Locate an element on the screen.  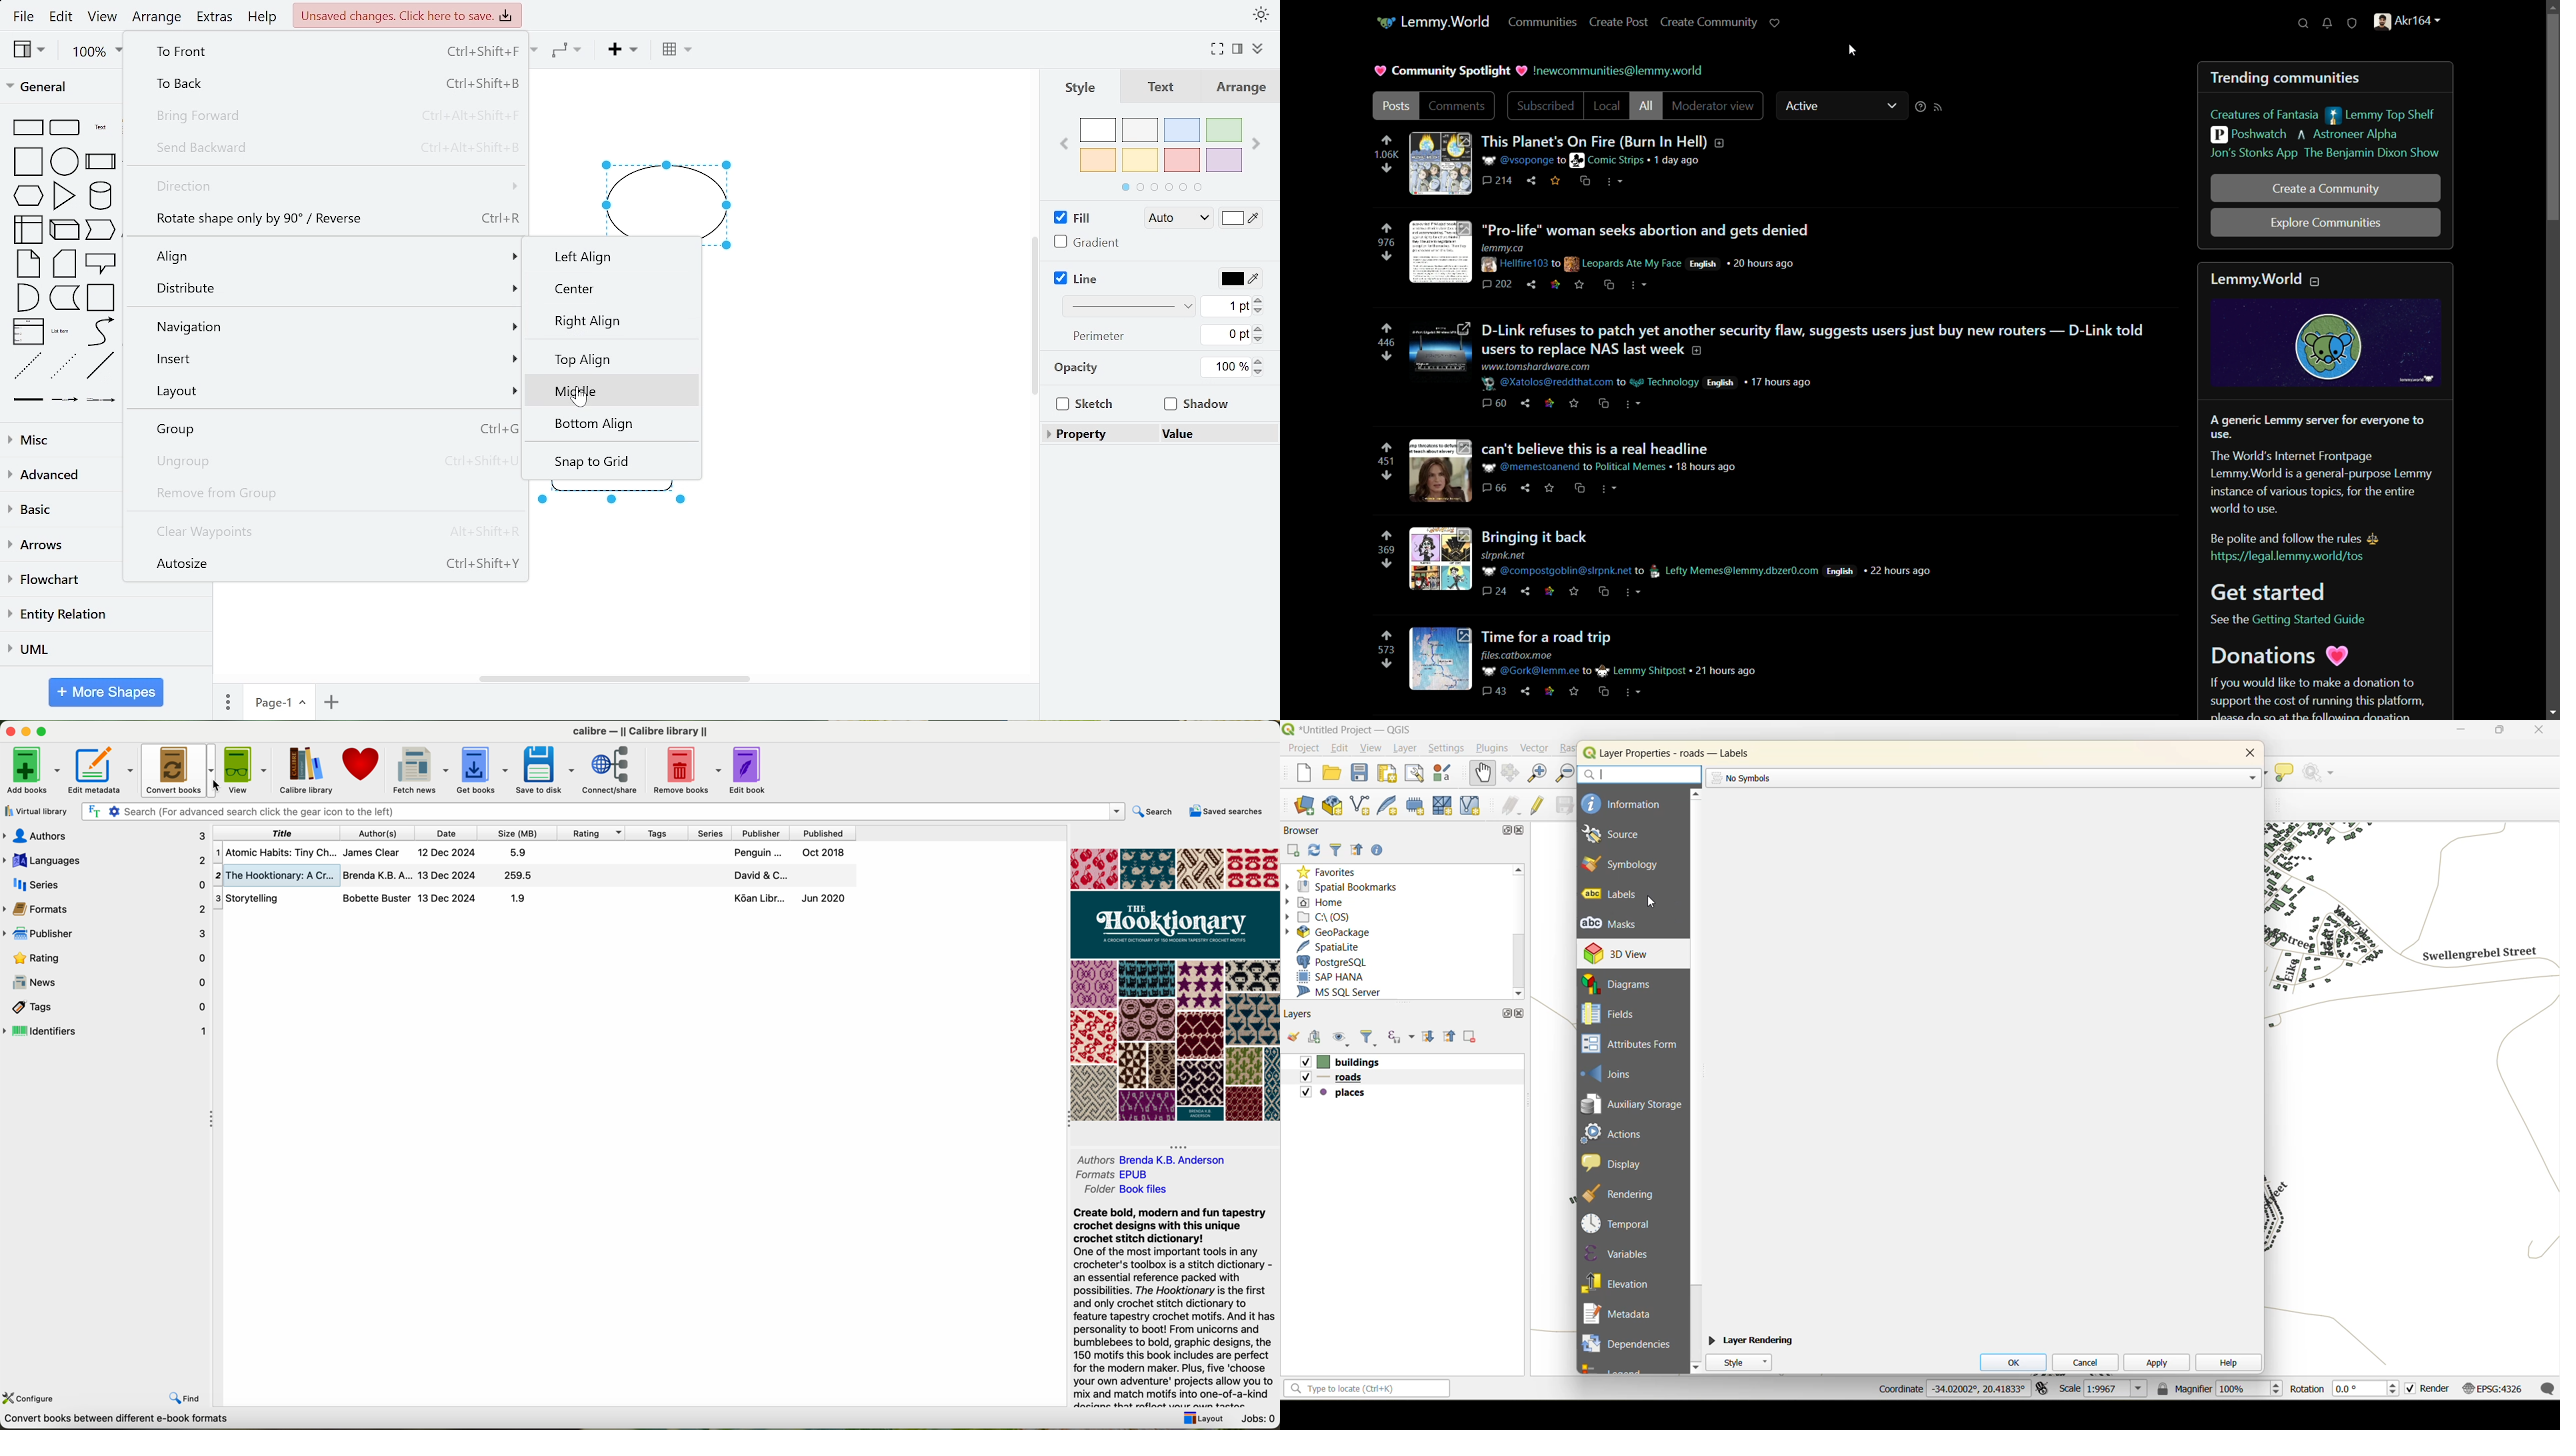
Line is located at coordinates (1077, 278).